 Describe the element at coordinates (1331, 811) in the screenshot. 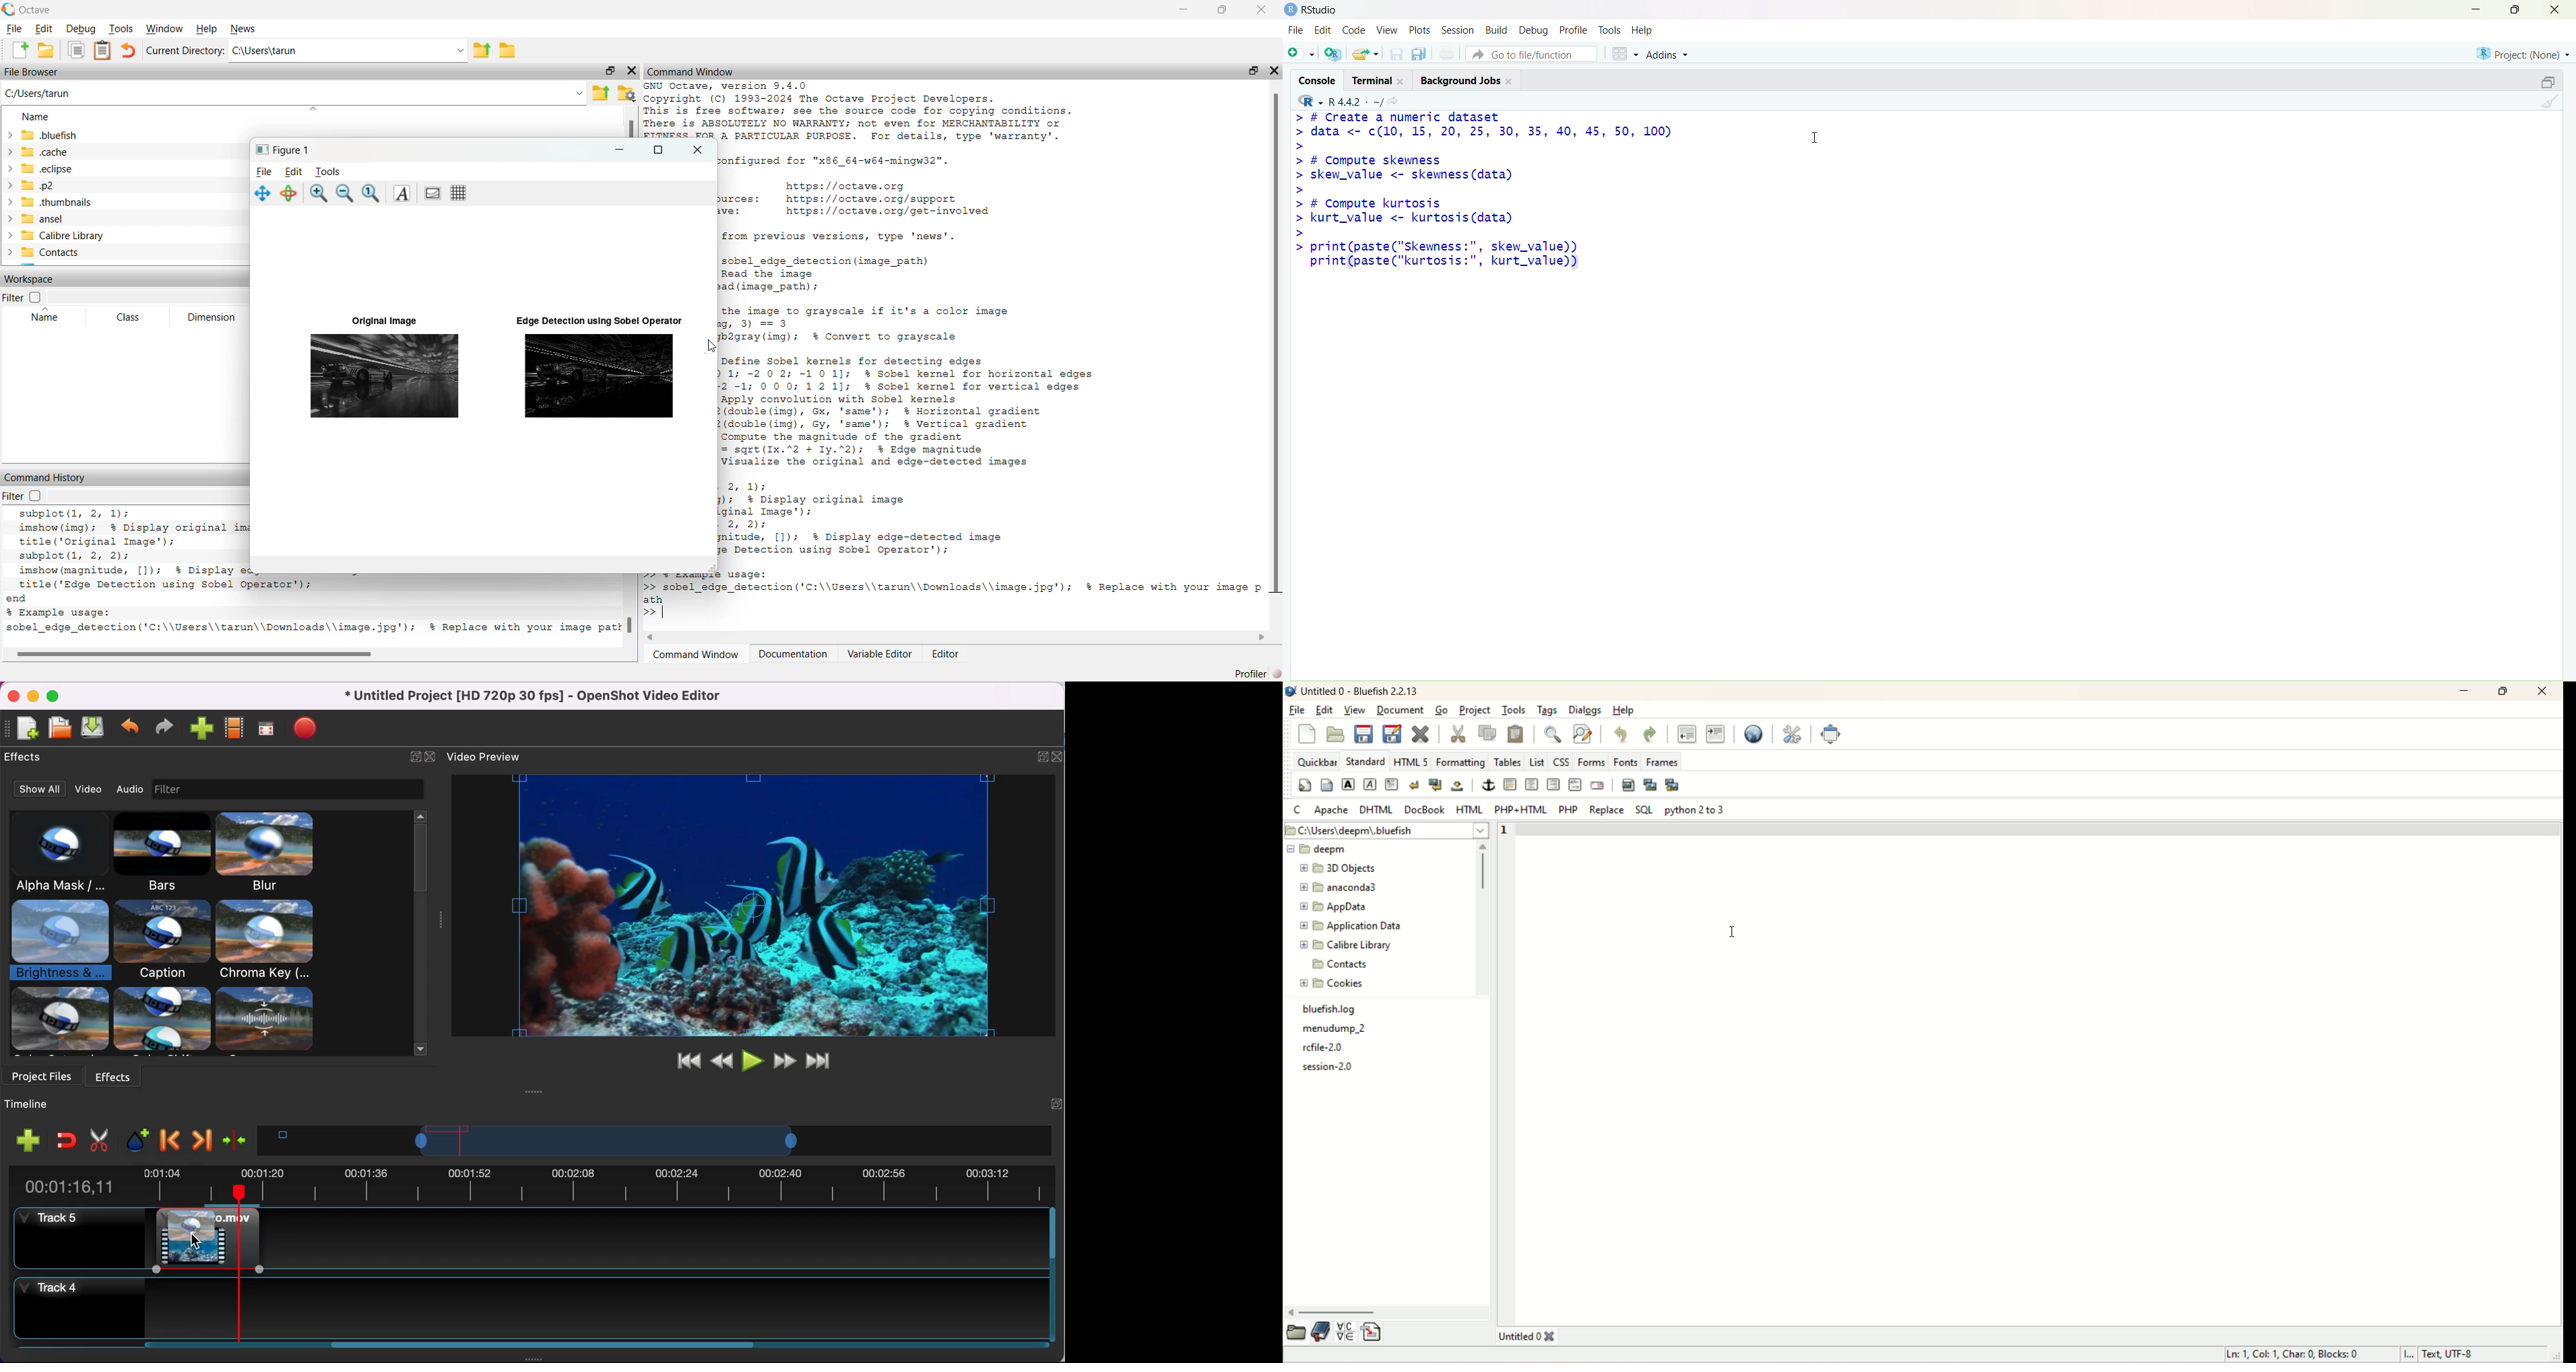

I see `apache` at that location.